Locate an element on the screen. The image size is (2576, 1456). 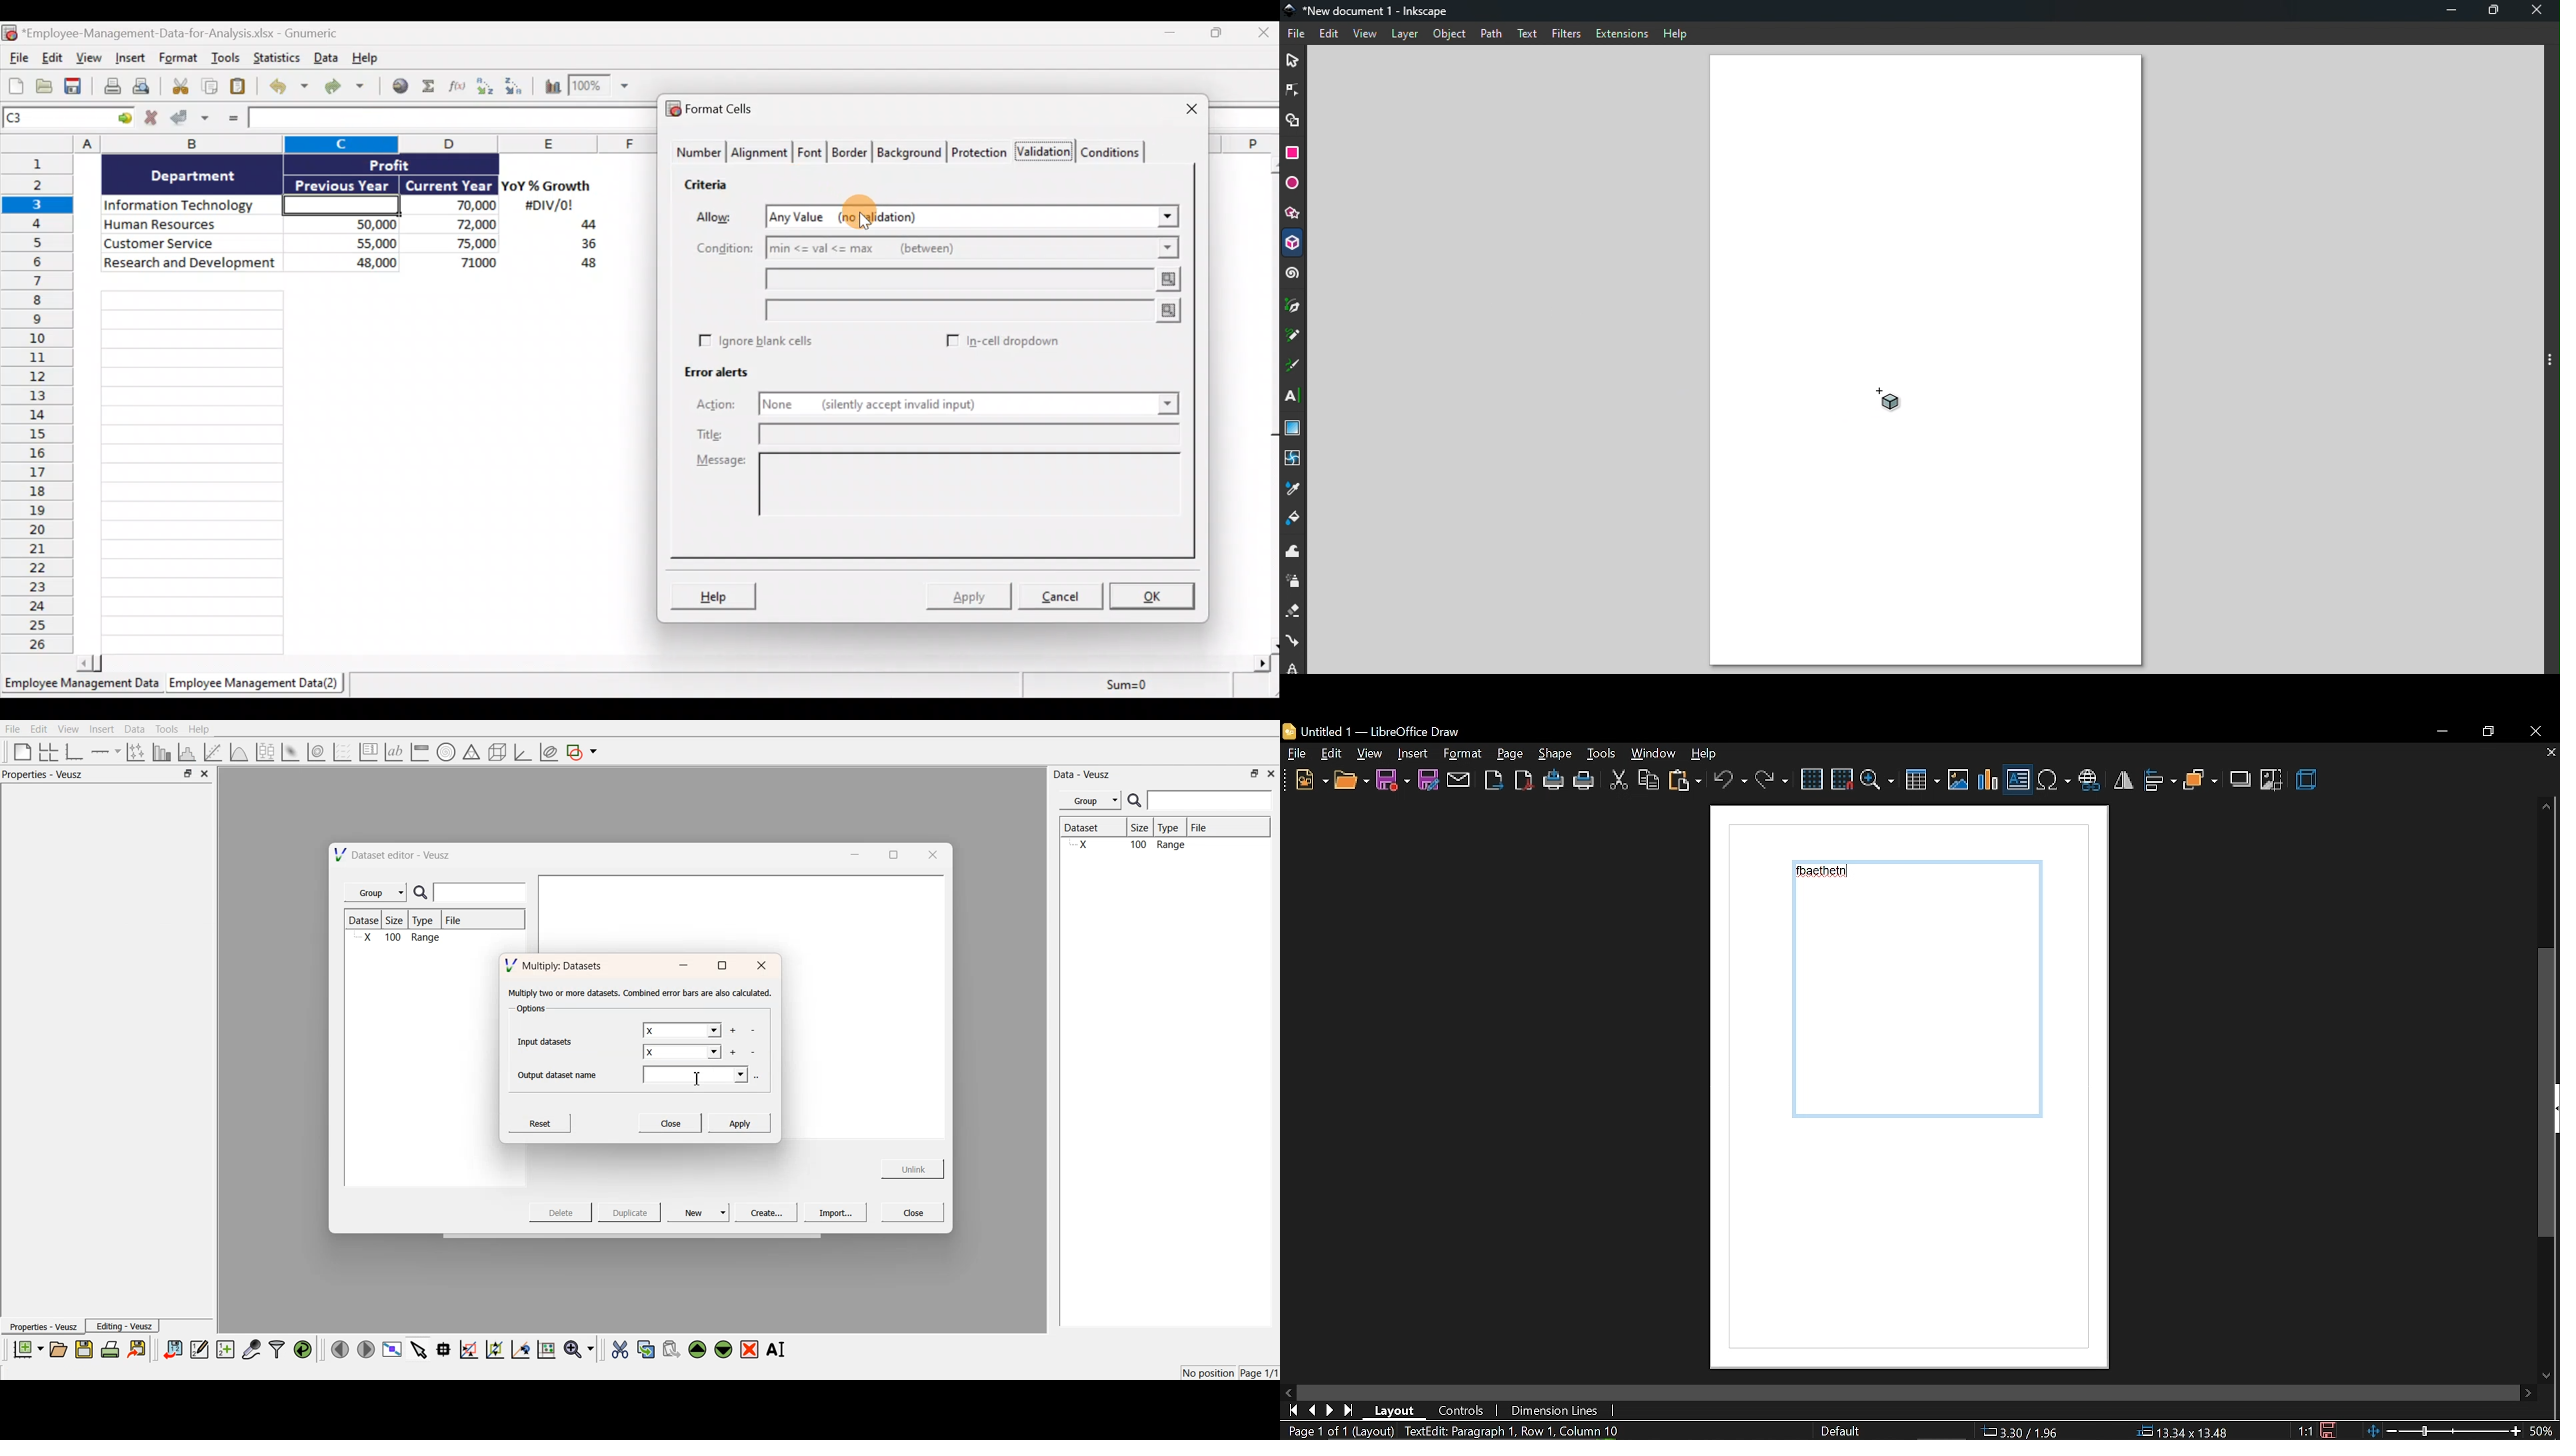
Selector tool is located at coordinates (1295, 60).